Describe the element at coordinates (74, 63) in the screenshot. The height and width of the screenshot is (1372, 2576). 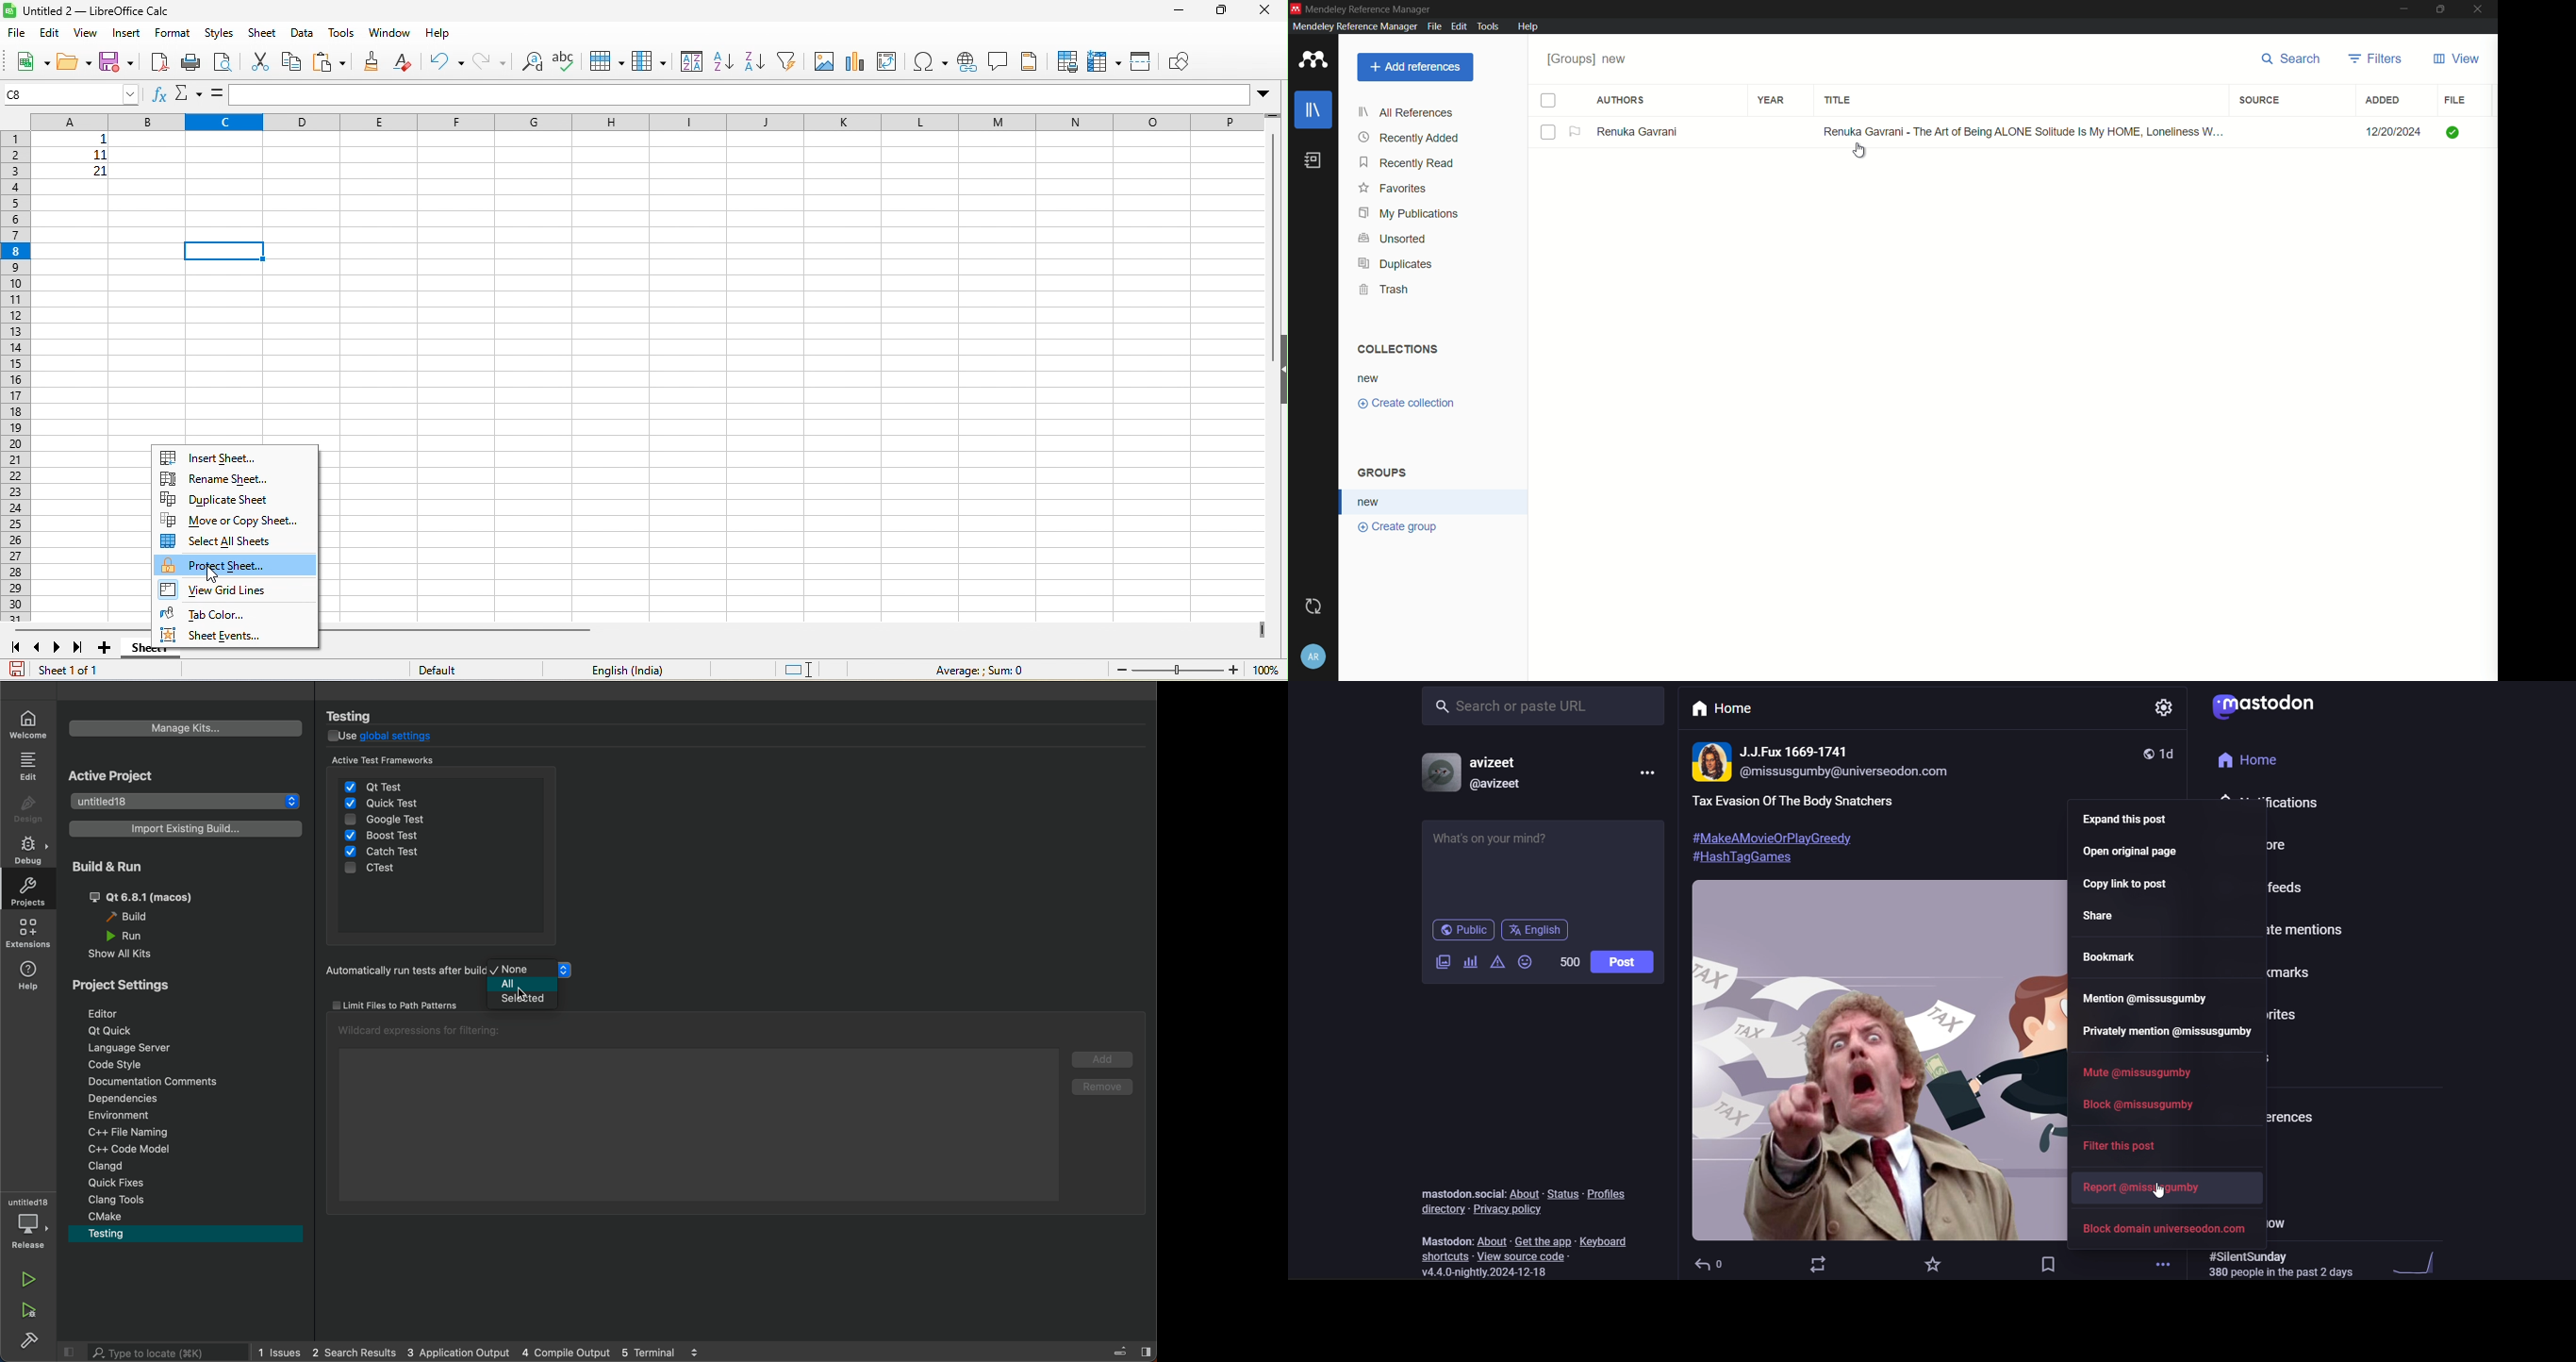
I see `open` at that location.